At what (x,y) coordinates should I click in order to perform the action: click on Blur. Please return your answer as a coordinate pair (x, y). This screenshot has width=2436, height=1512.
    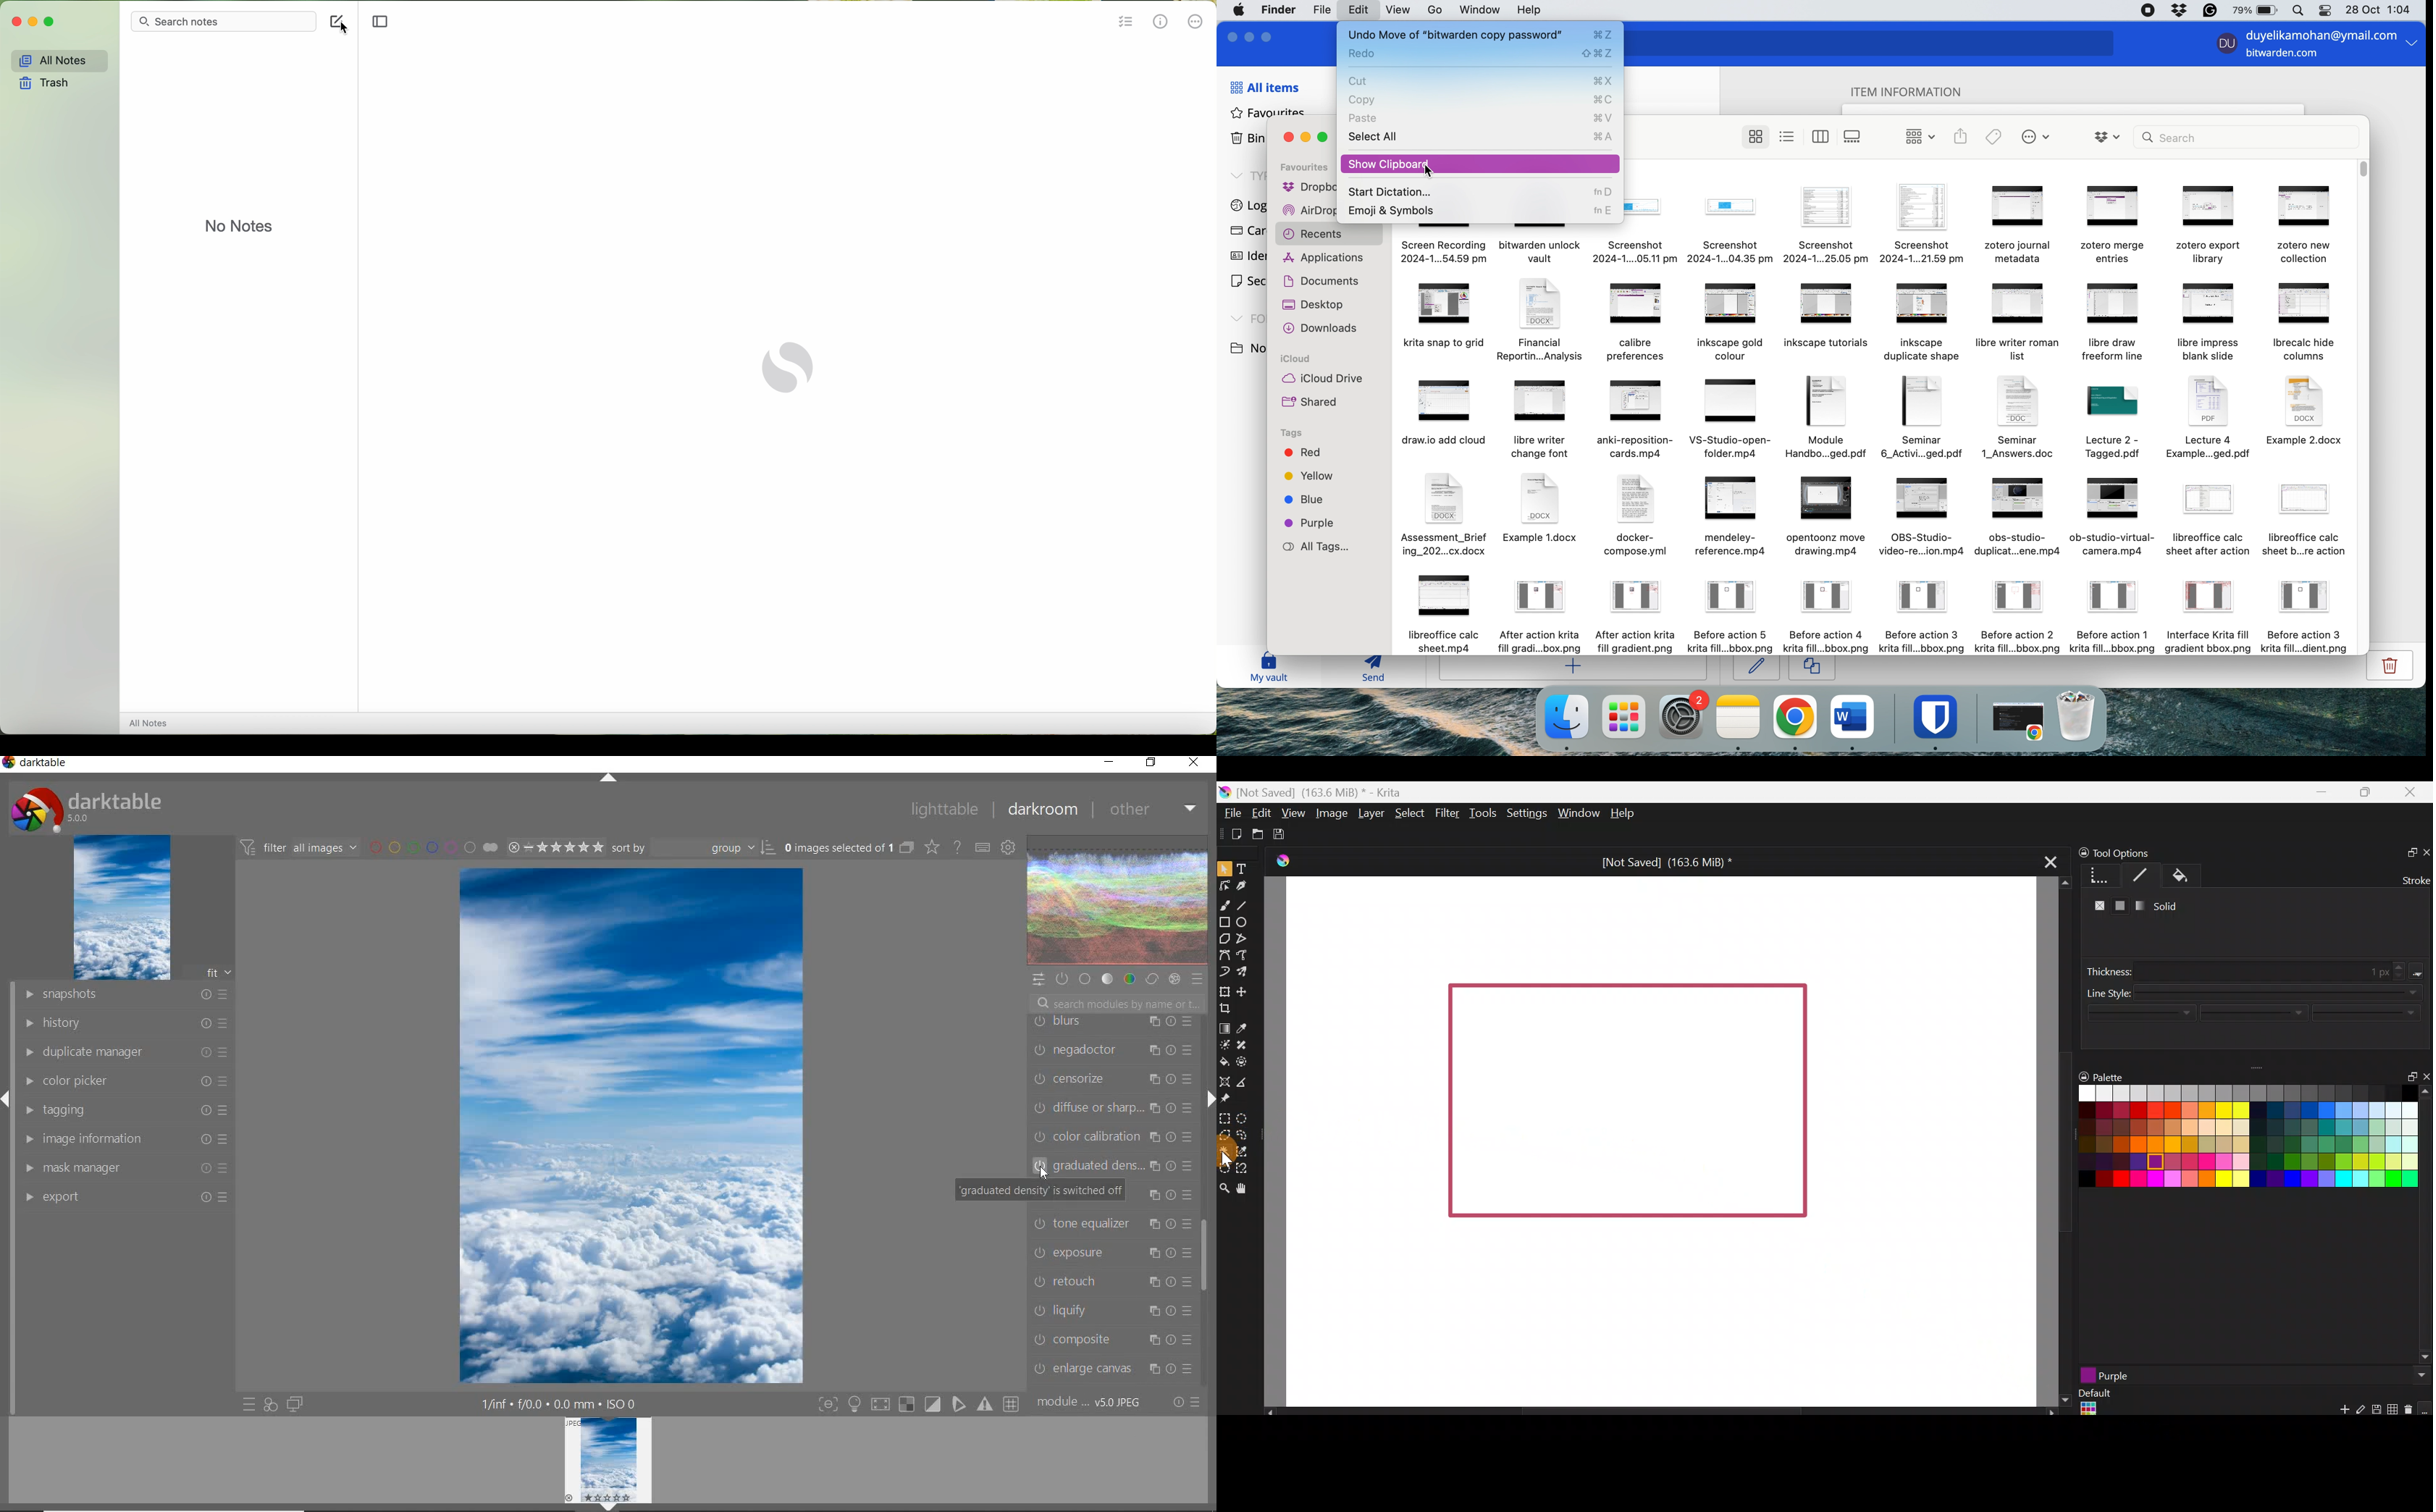
    Looking at the image, I should click on (1114, 1022).